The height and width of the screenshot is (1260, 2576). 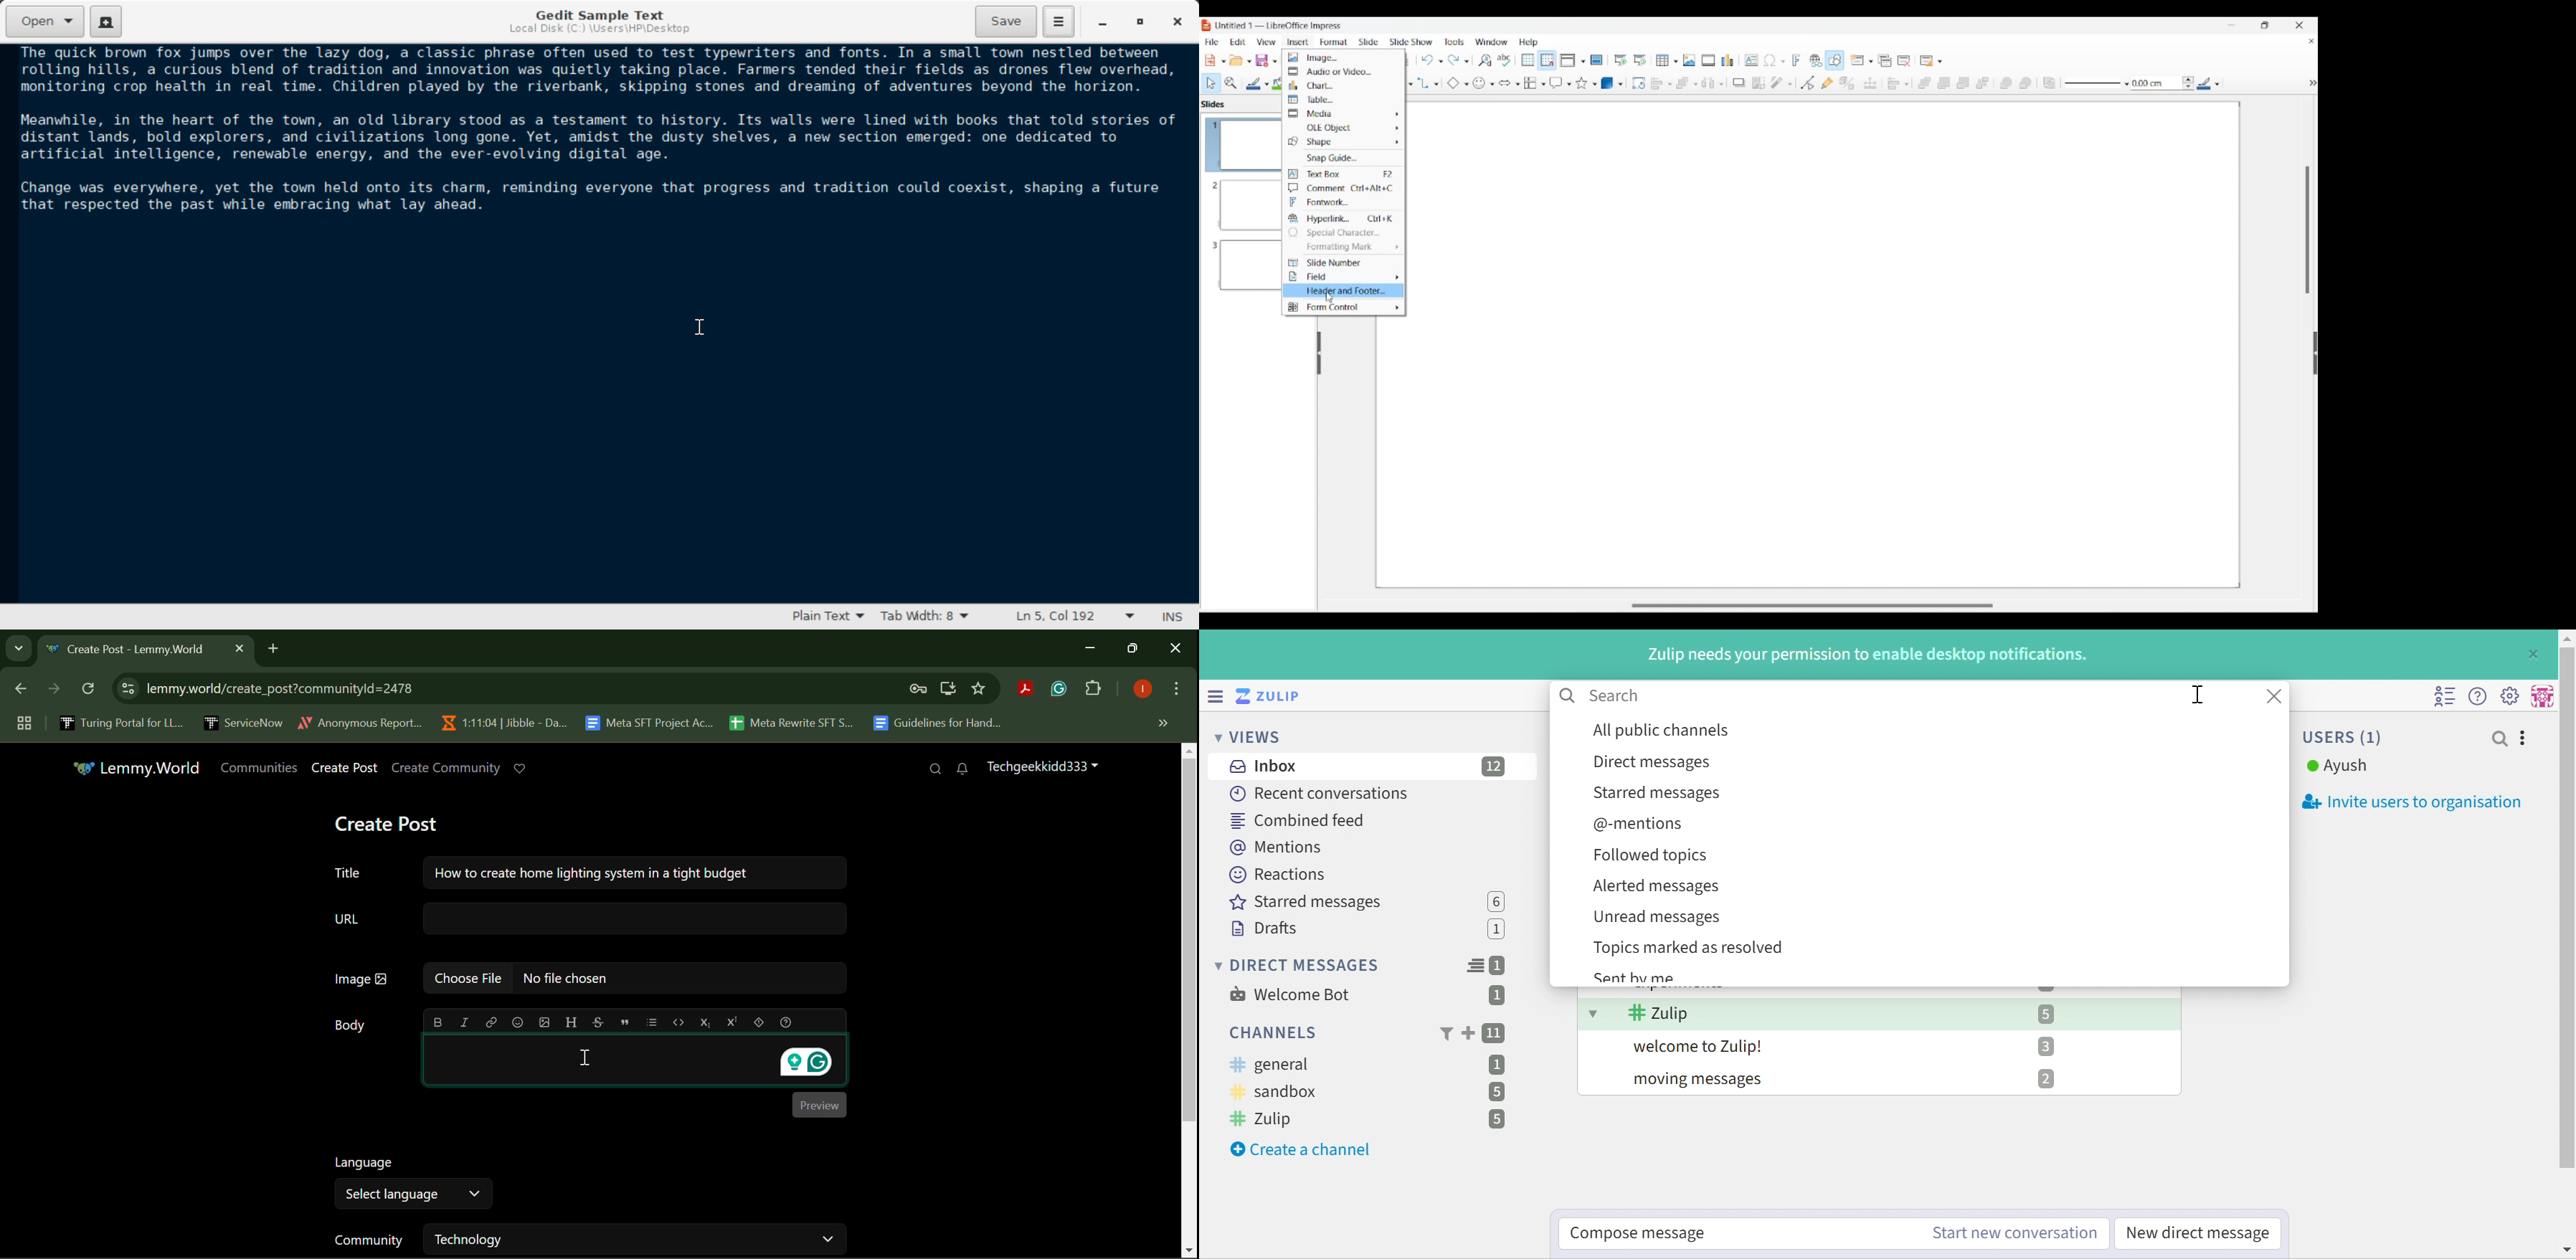 What do you see at coordinates (1641, 1234) in the screenshot?
I see `Compose message` at bounding box center [1641, 1234].